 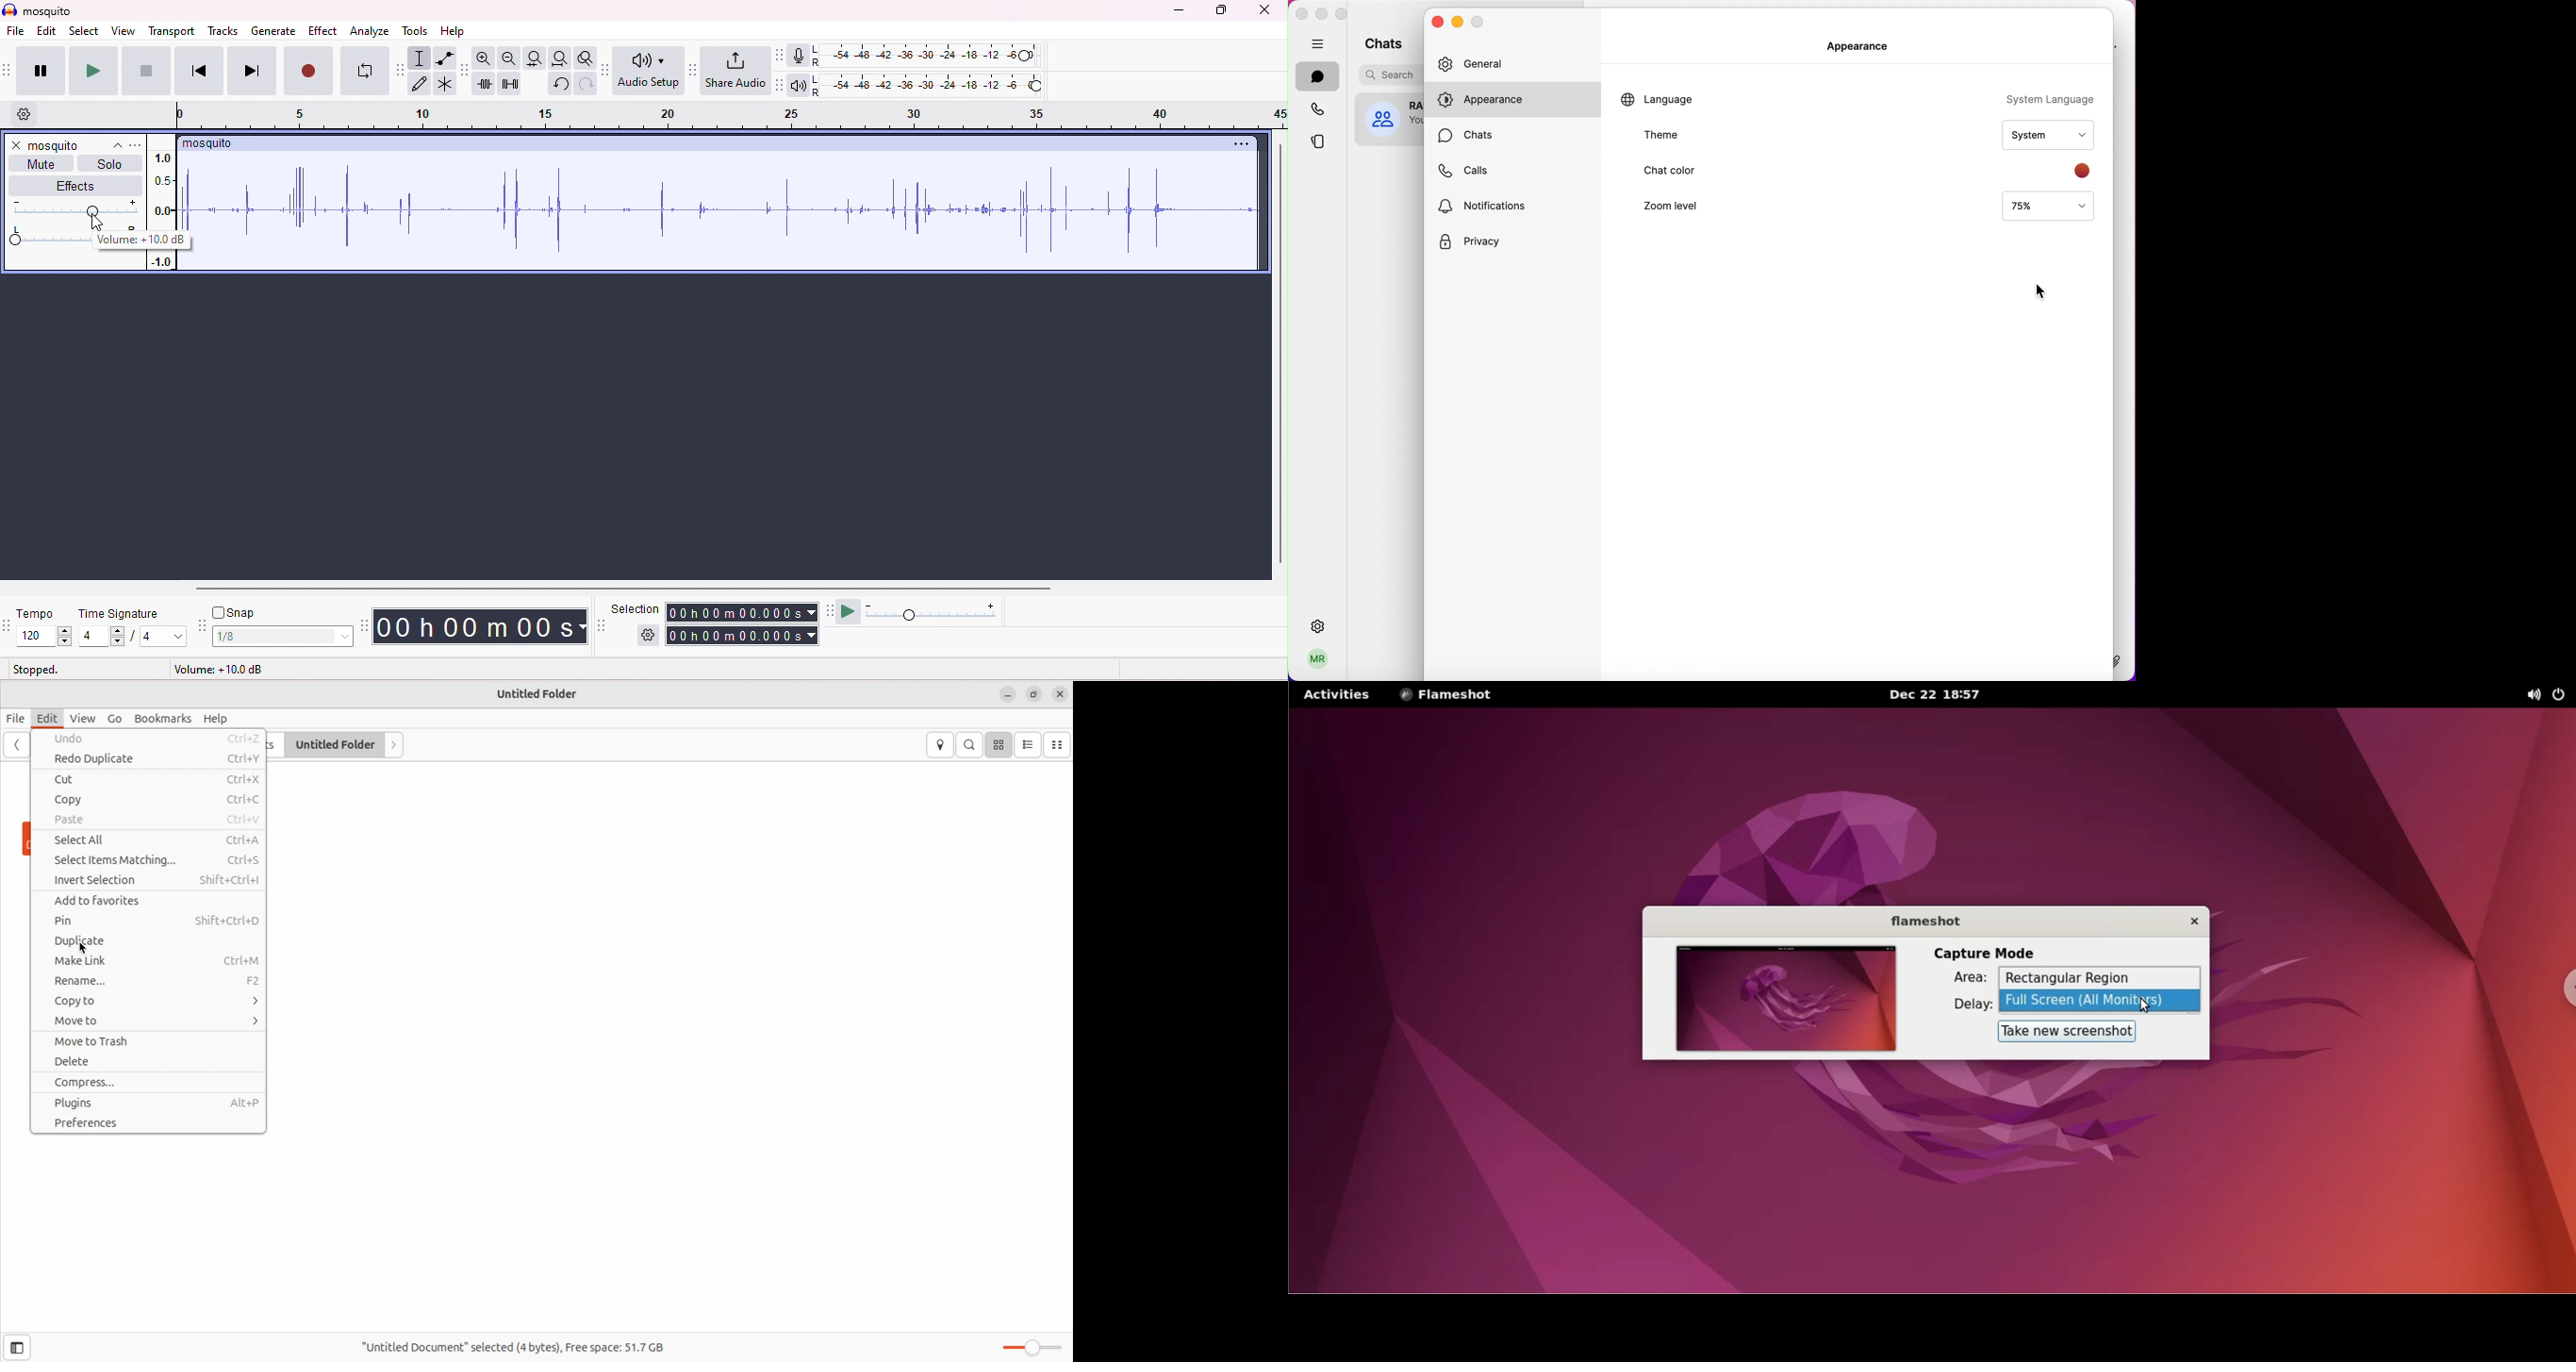 I want to click on play, so click(x=92, y=71).